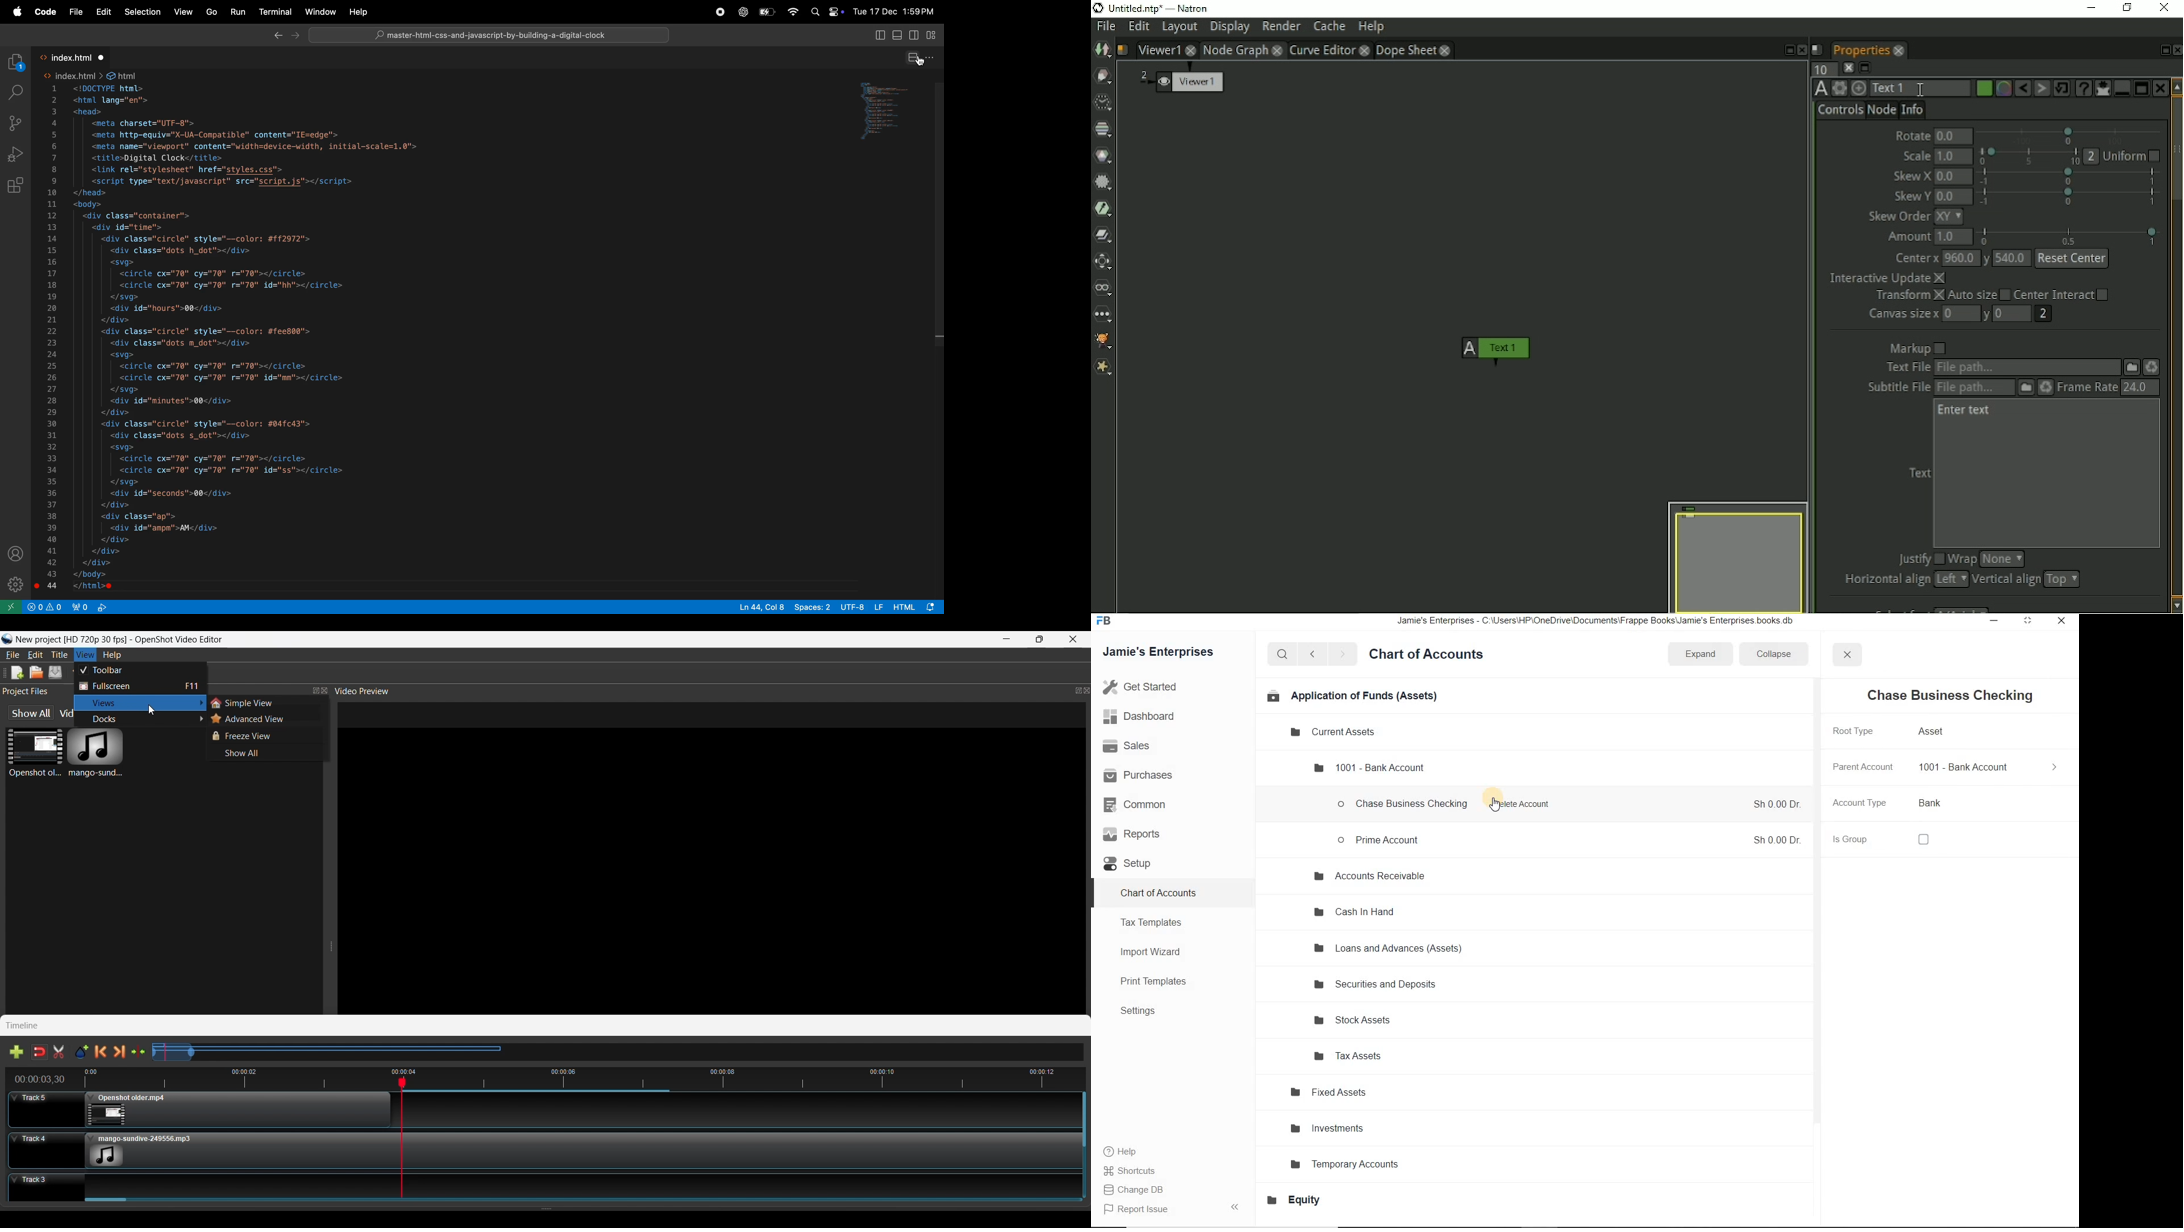  I want to click on Get Started, so click(1166, 687).